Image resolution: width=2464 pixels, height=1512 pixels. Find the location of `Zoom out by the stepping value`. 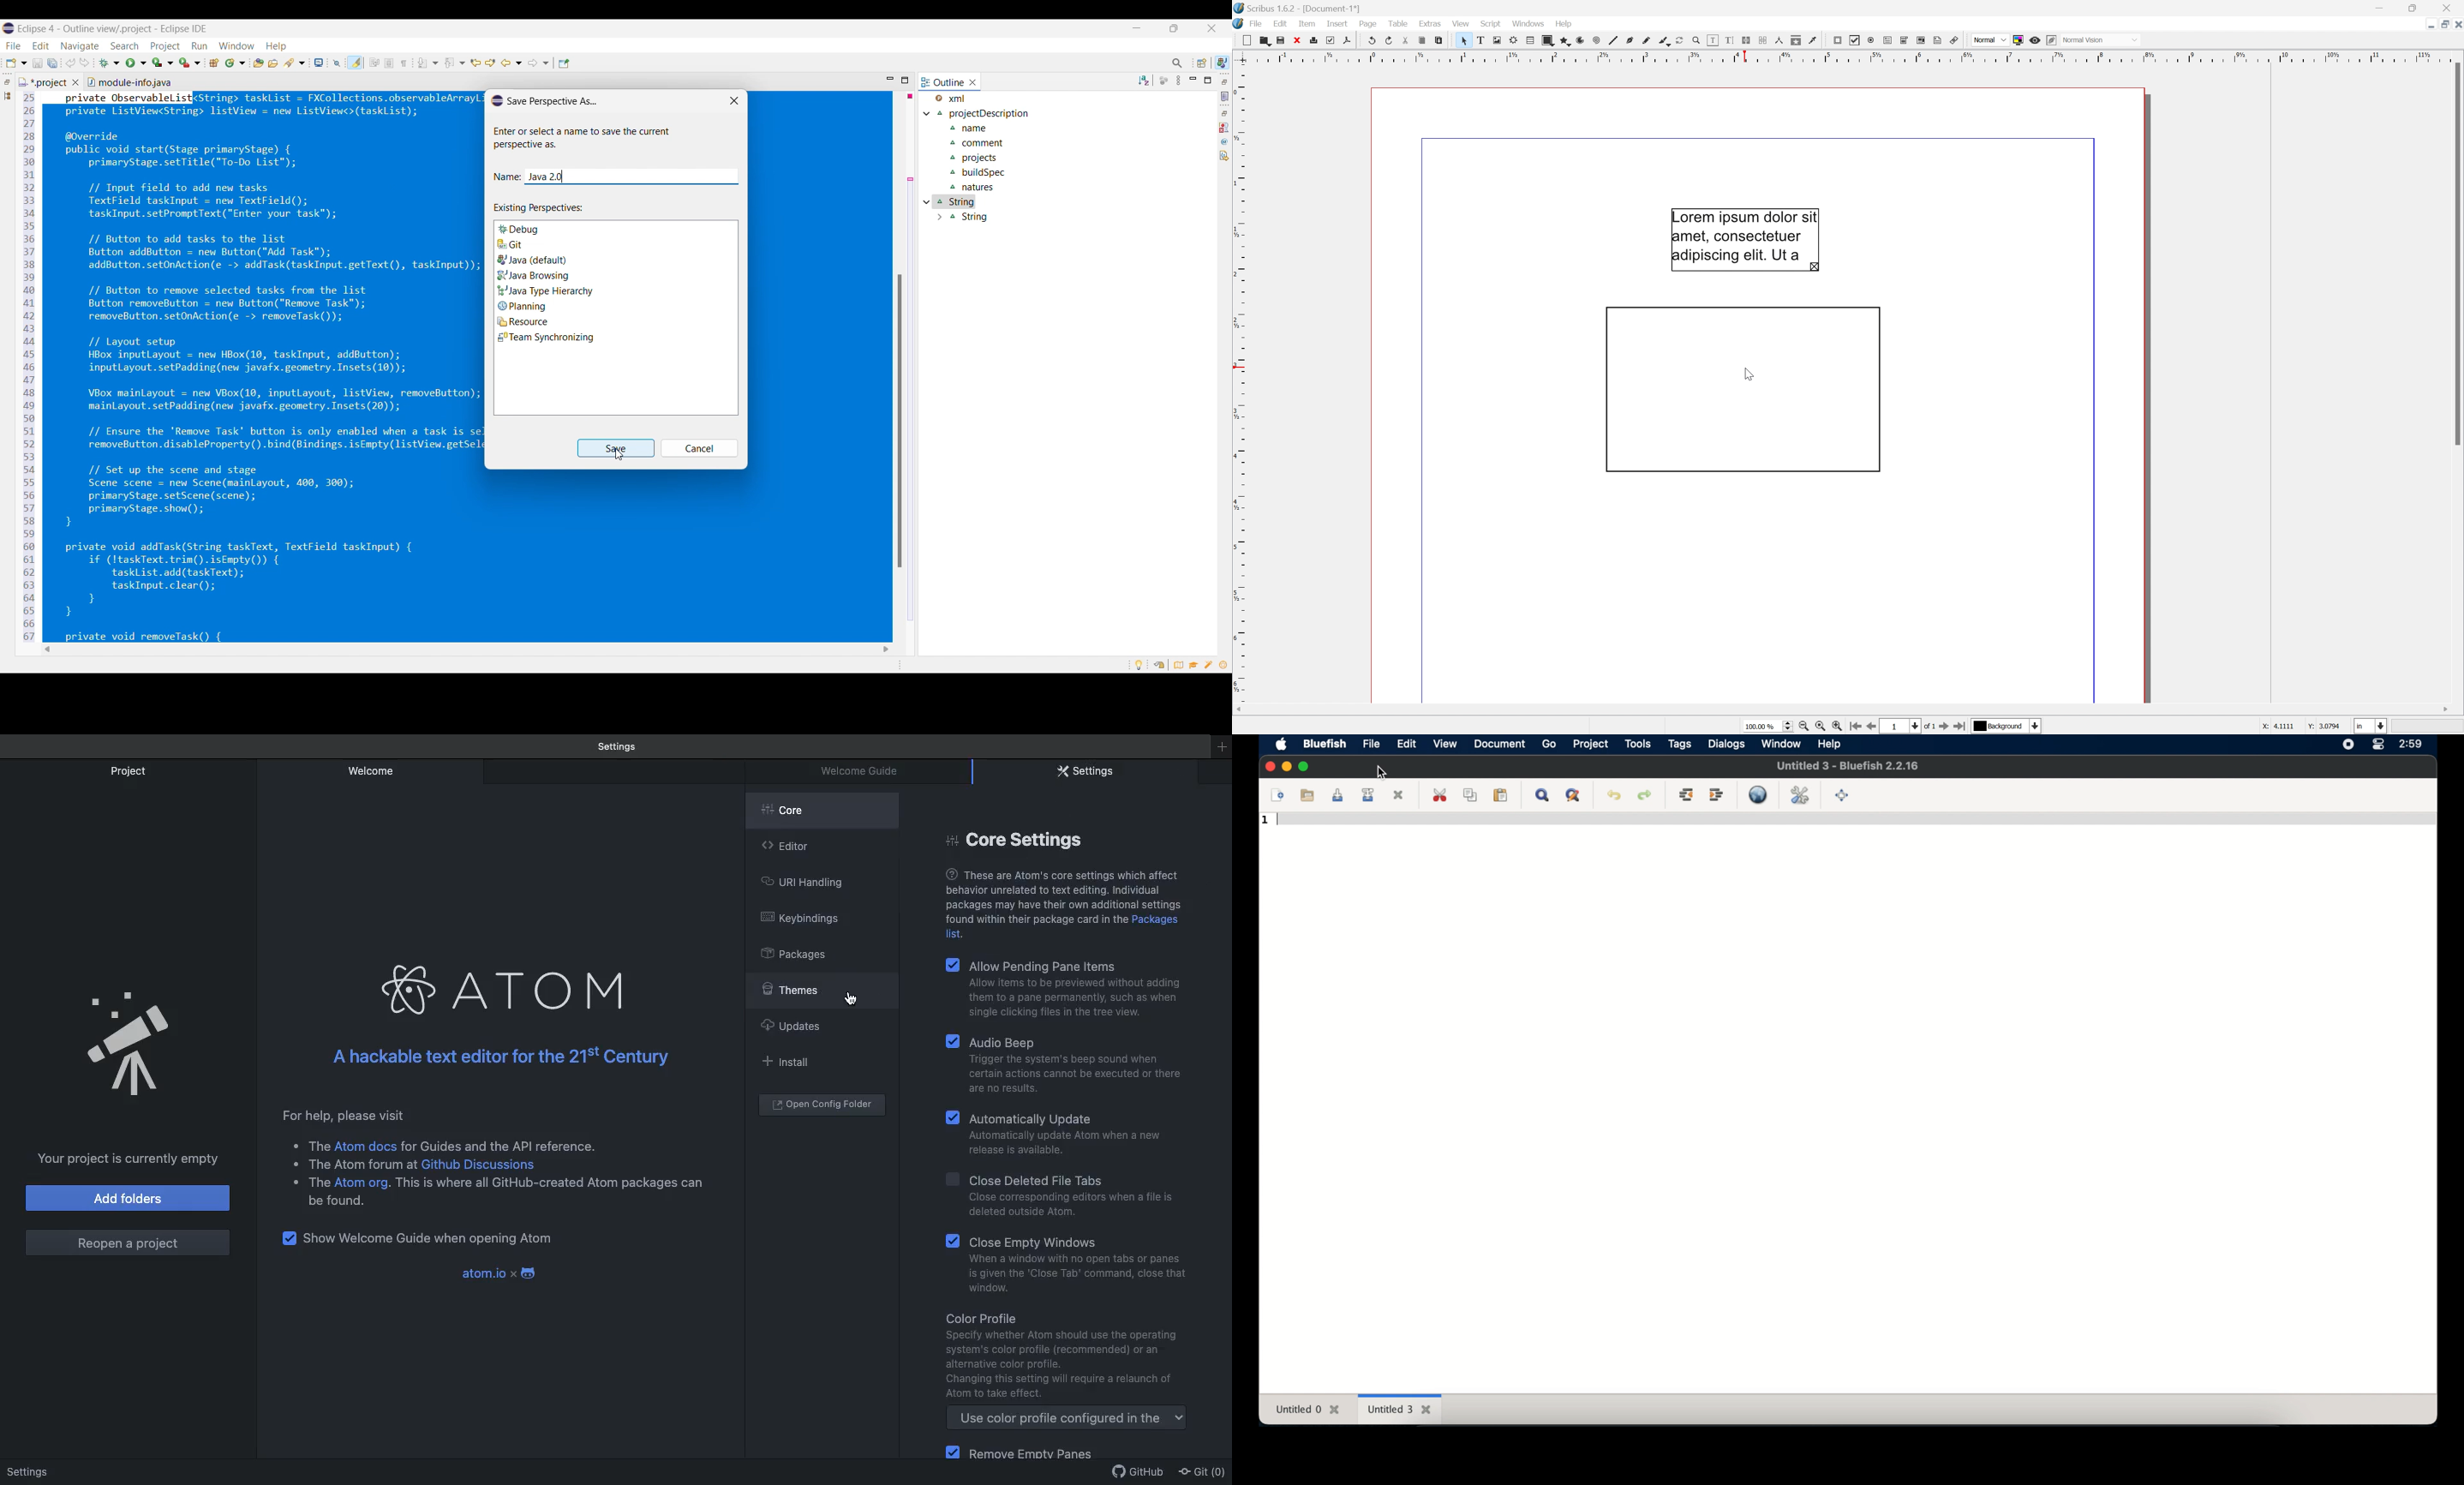

Zoom out by the stepping value is located at coordinates (1806, 727).